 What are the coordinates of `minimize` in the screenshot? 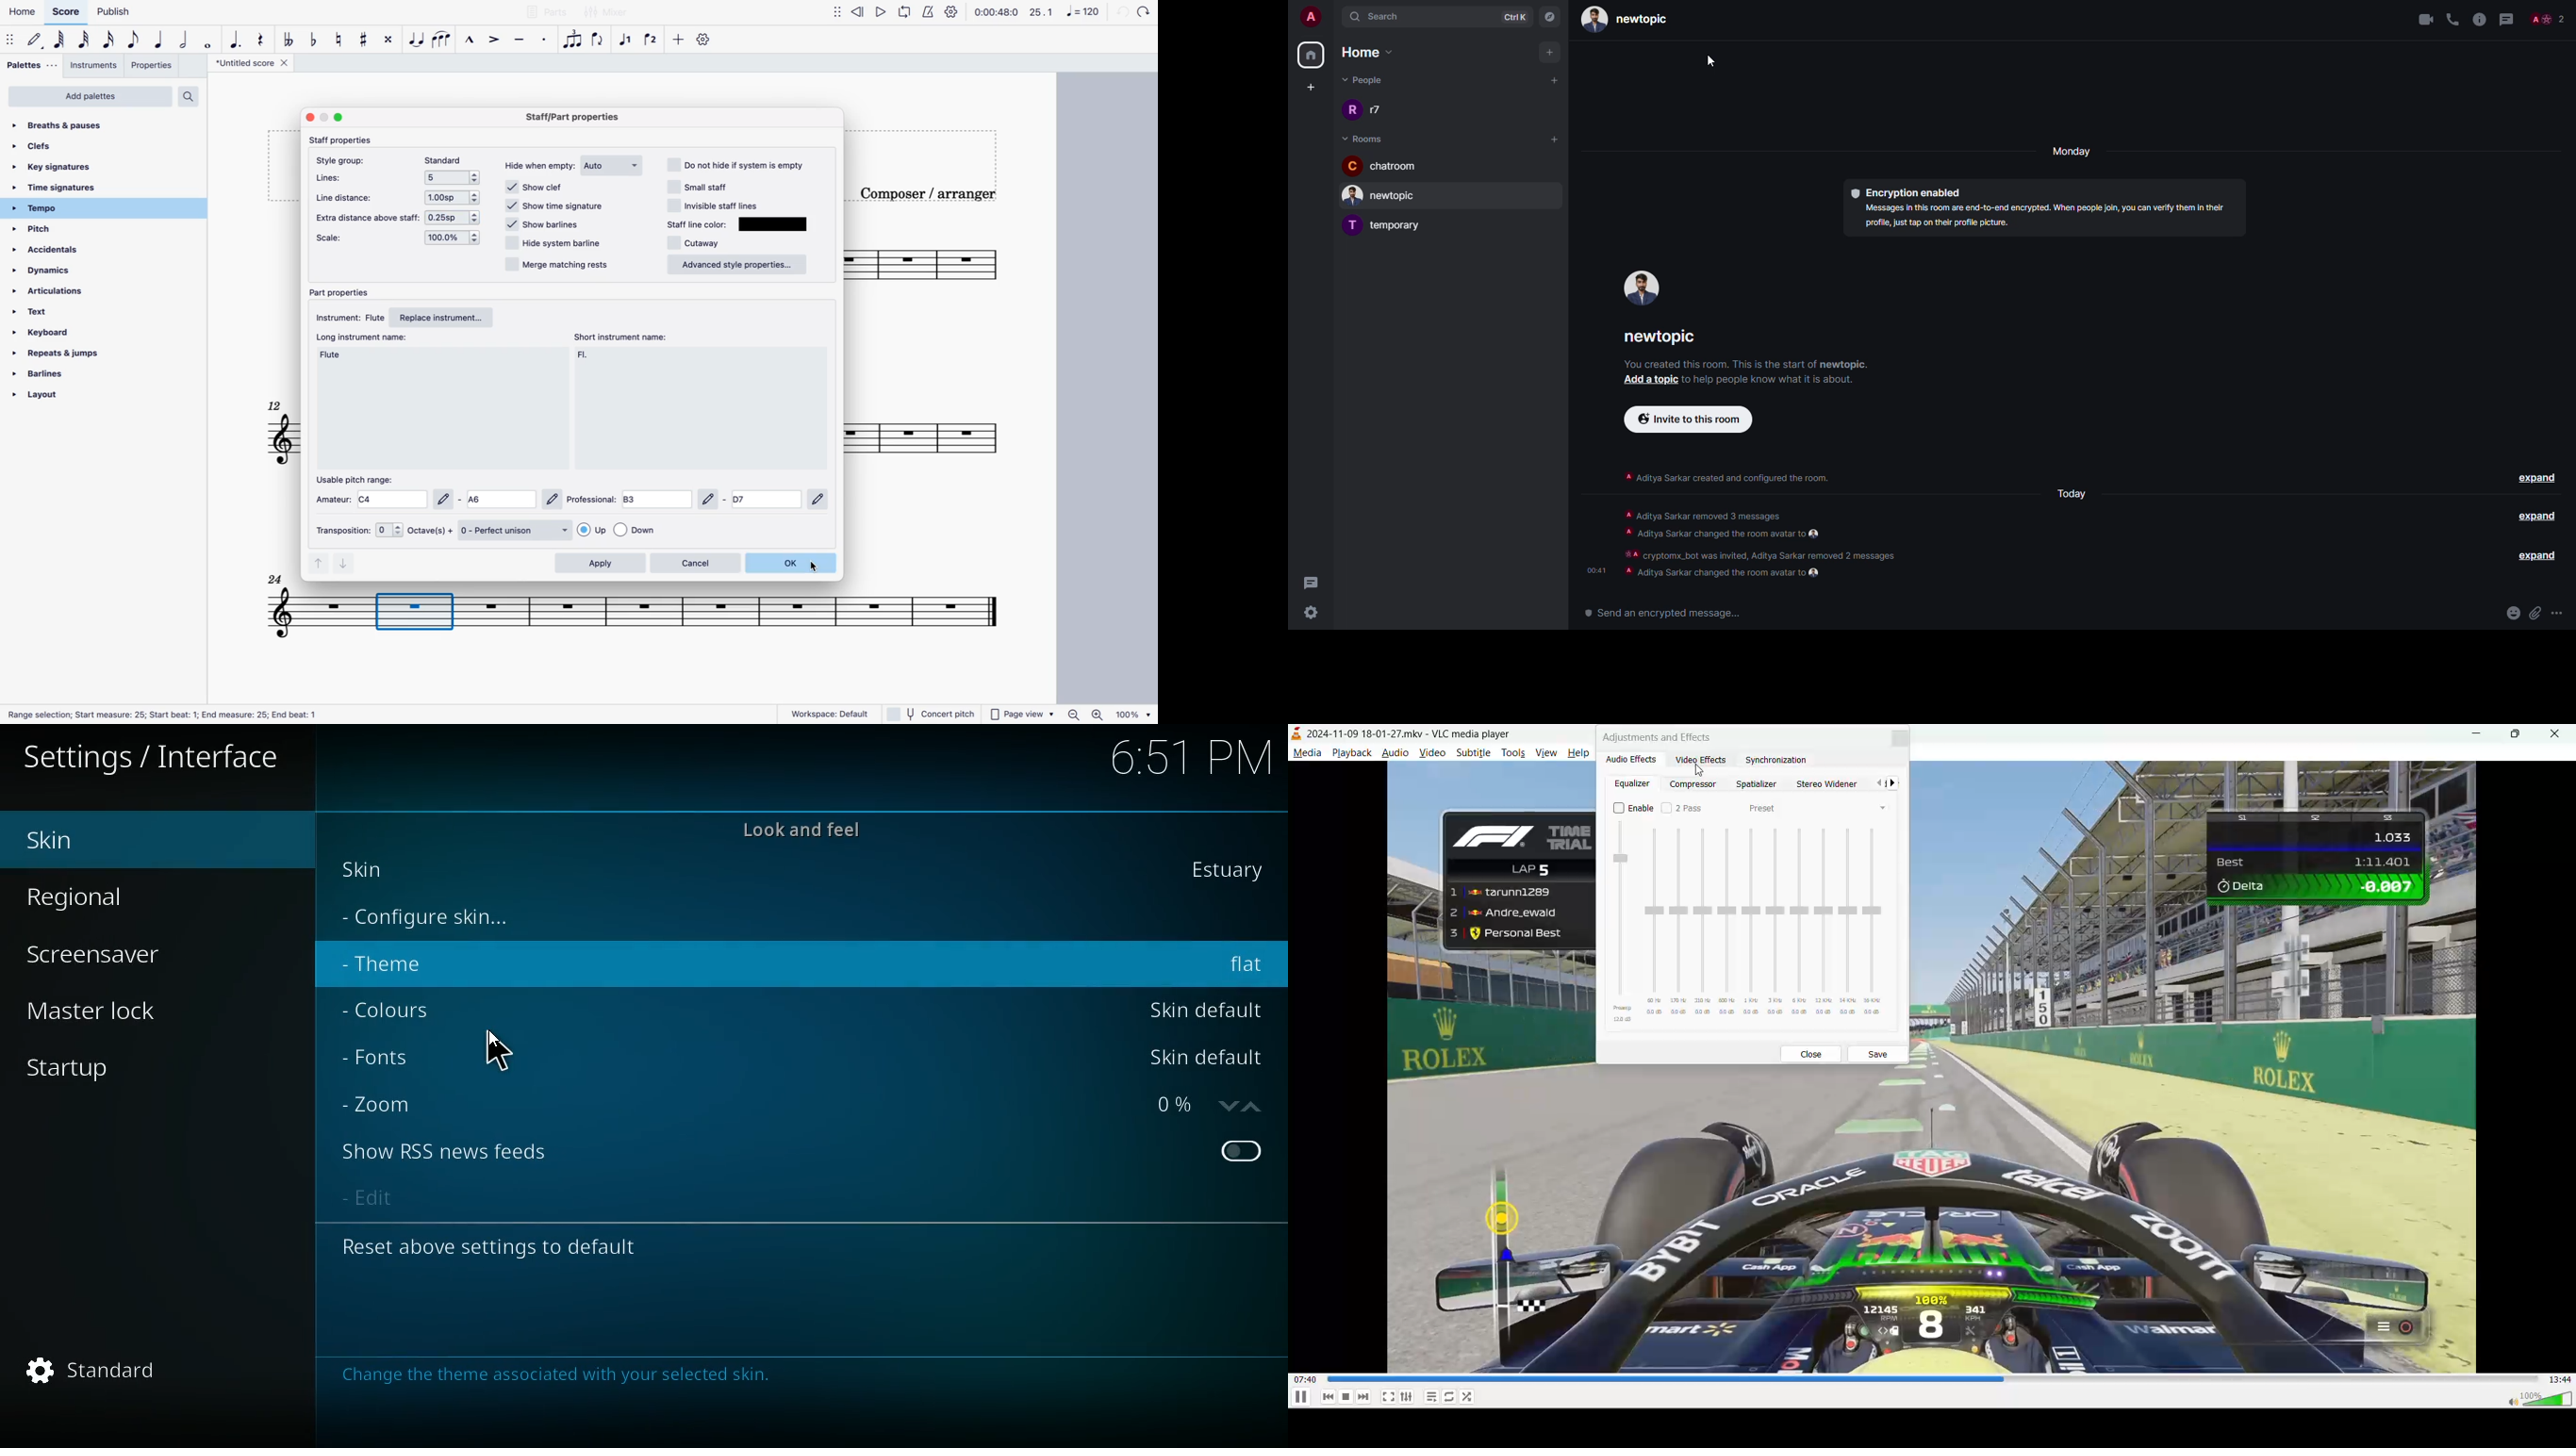 It's located at (324, 117).